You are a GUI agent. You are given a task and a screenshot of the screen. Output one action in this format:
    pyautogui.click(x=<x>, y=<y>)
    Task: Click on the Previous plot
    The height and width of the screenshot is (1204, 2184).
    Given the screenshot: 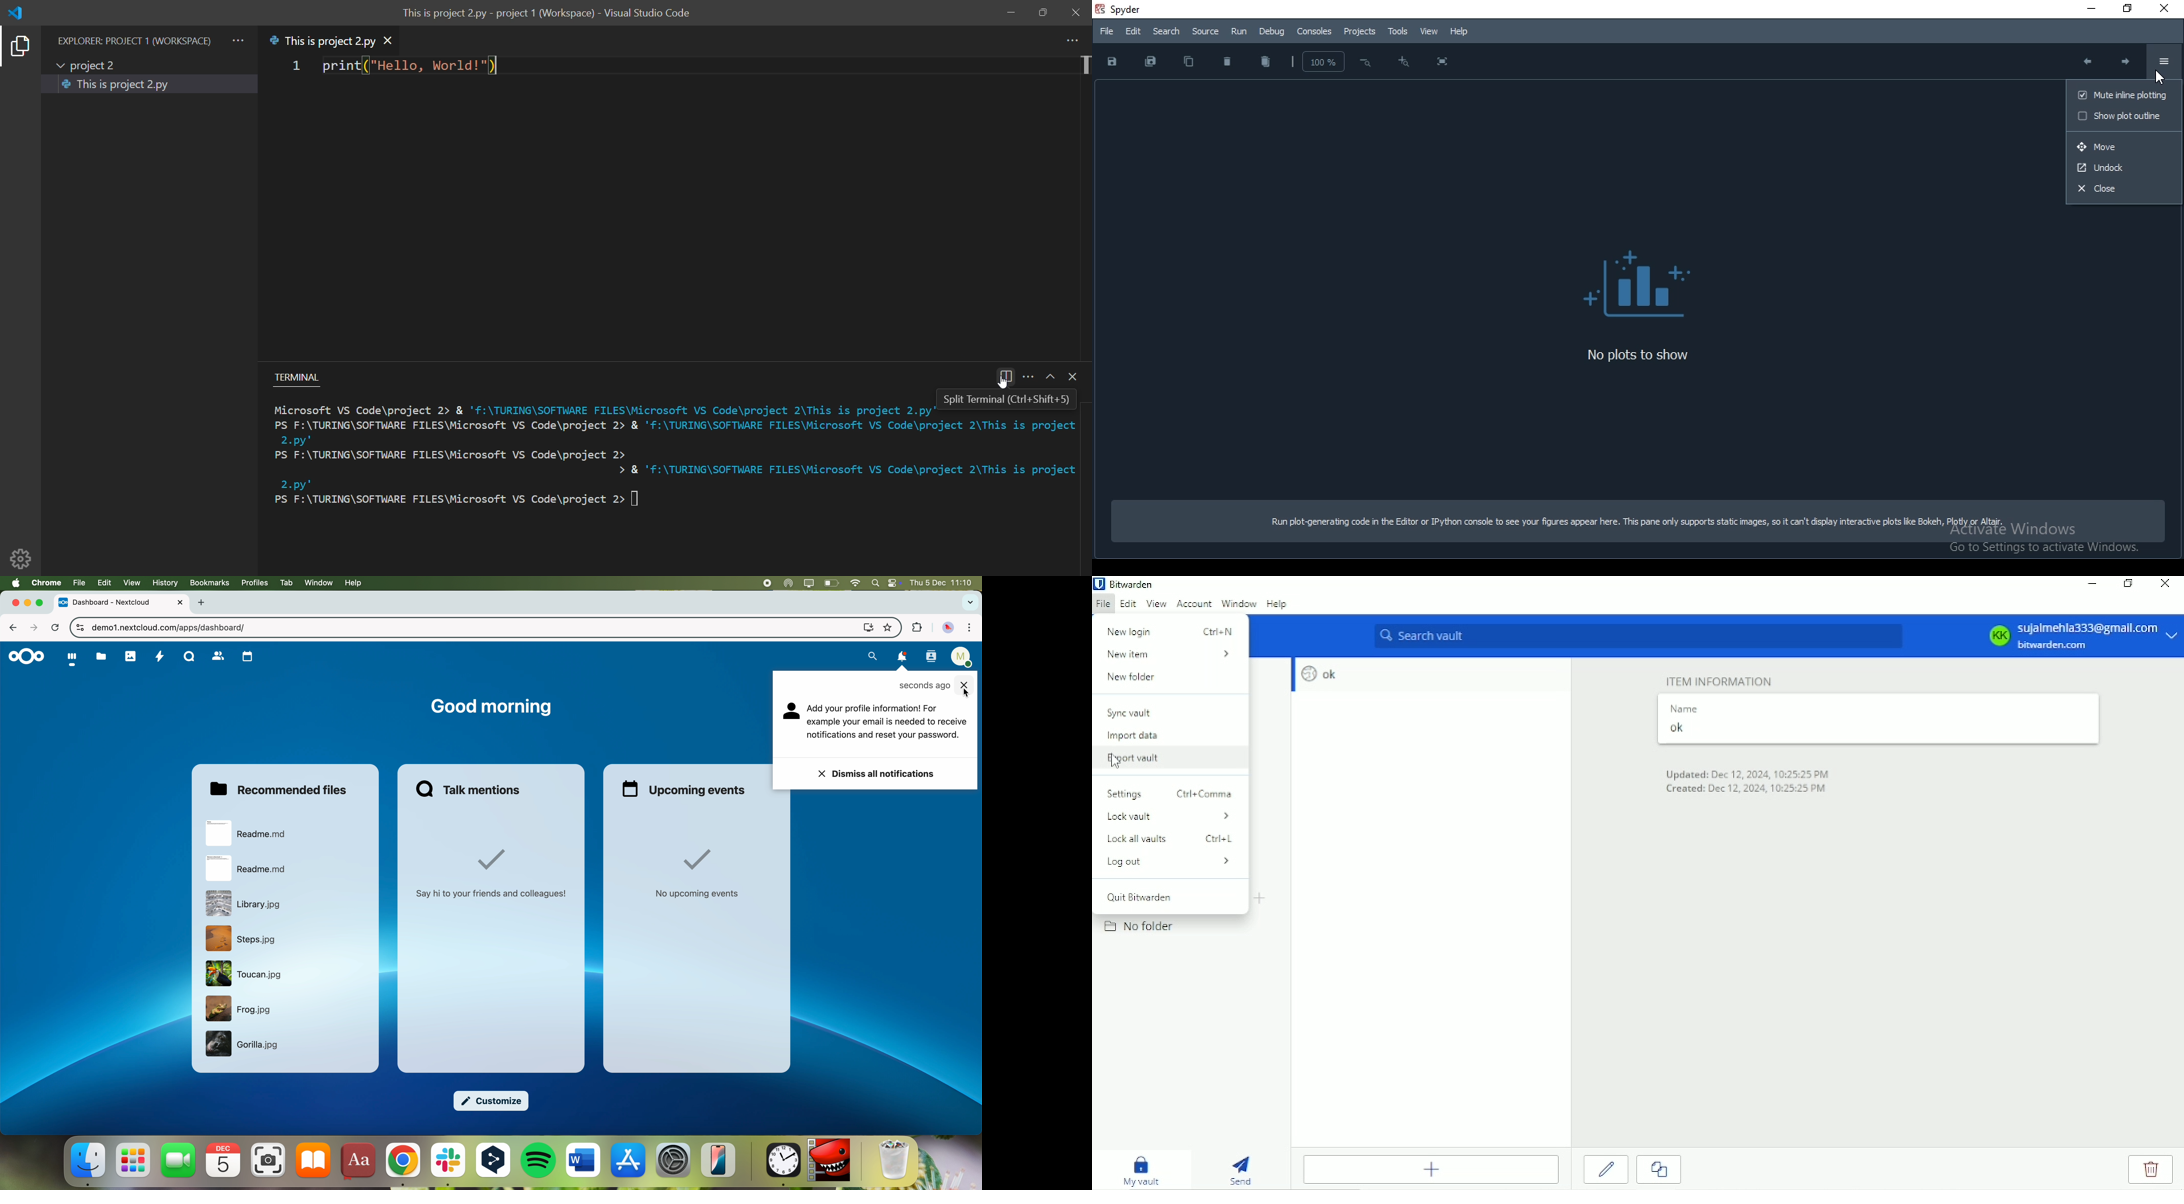 What is the action you would take?
    pyautogui.click(x=2085, y=61)
    